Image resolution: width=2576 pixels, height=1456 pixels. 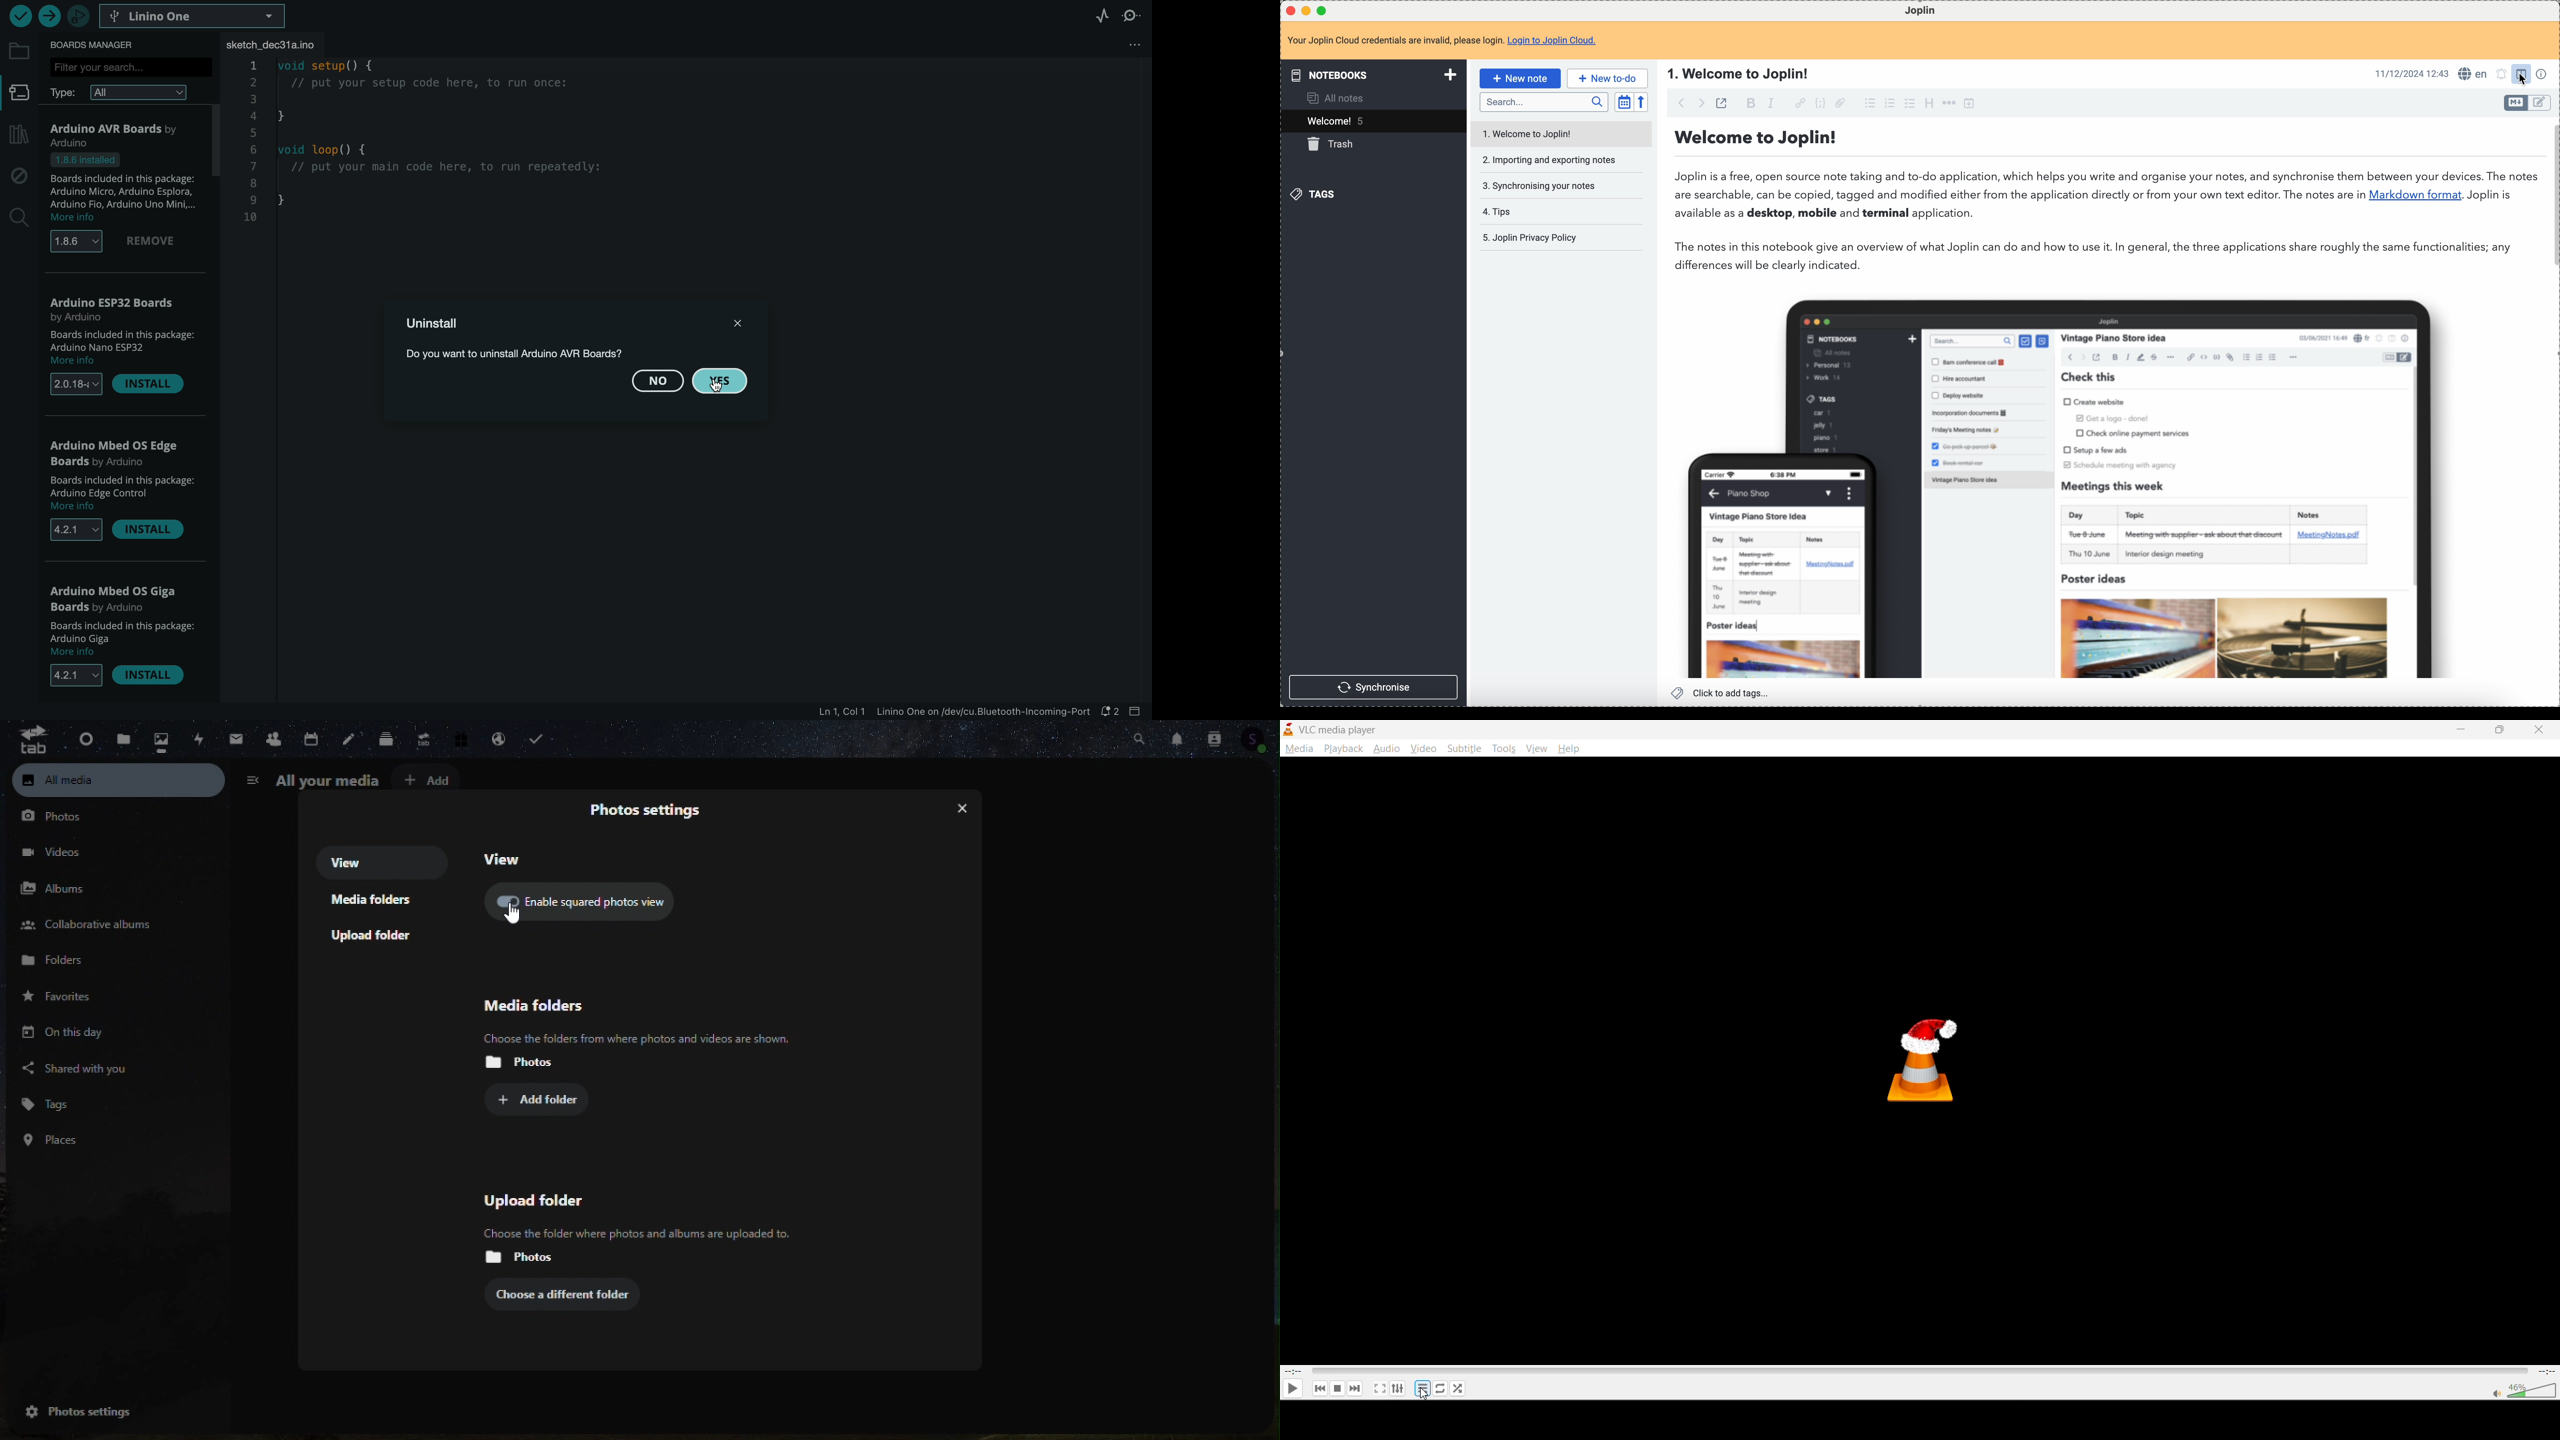 I want to click on new to-do, so click(x=1607, y=79).